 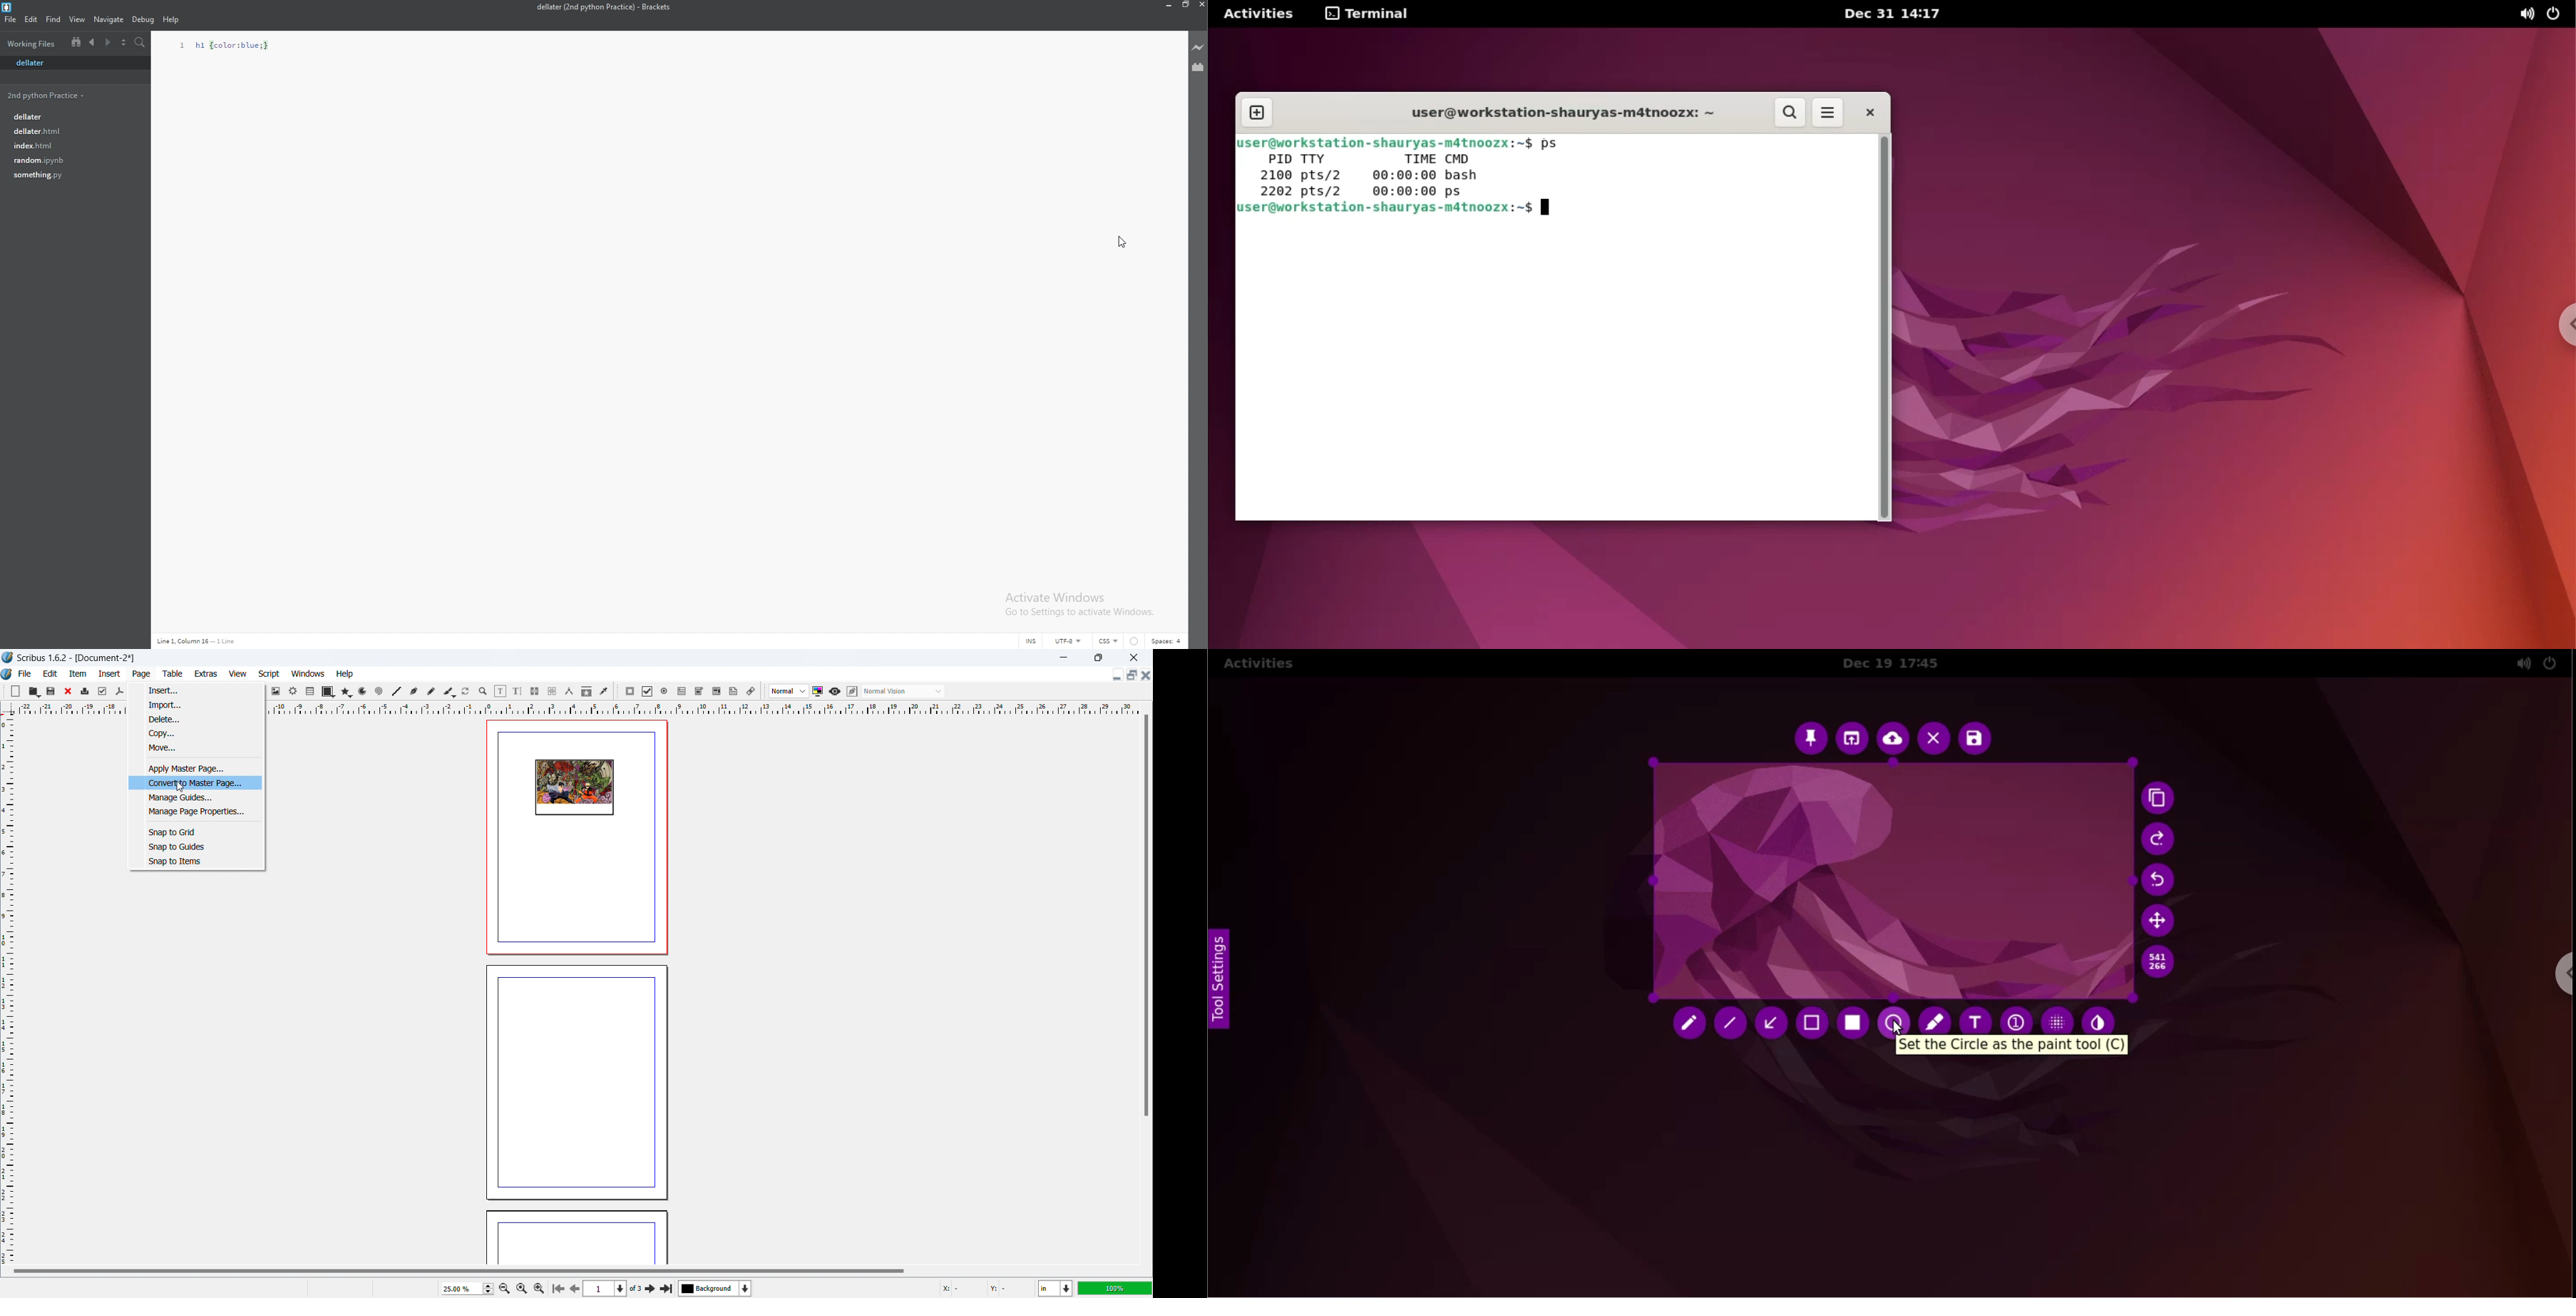 I want to click on cursor, so click(x=1127, y=243).